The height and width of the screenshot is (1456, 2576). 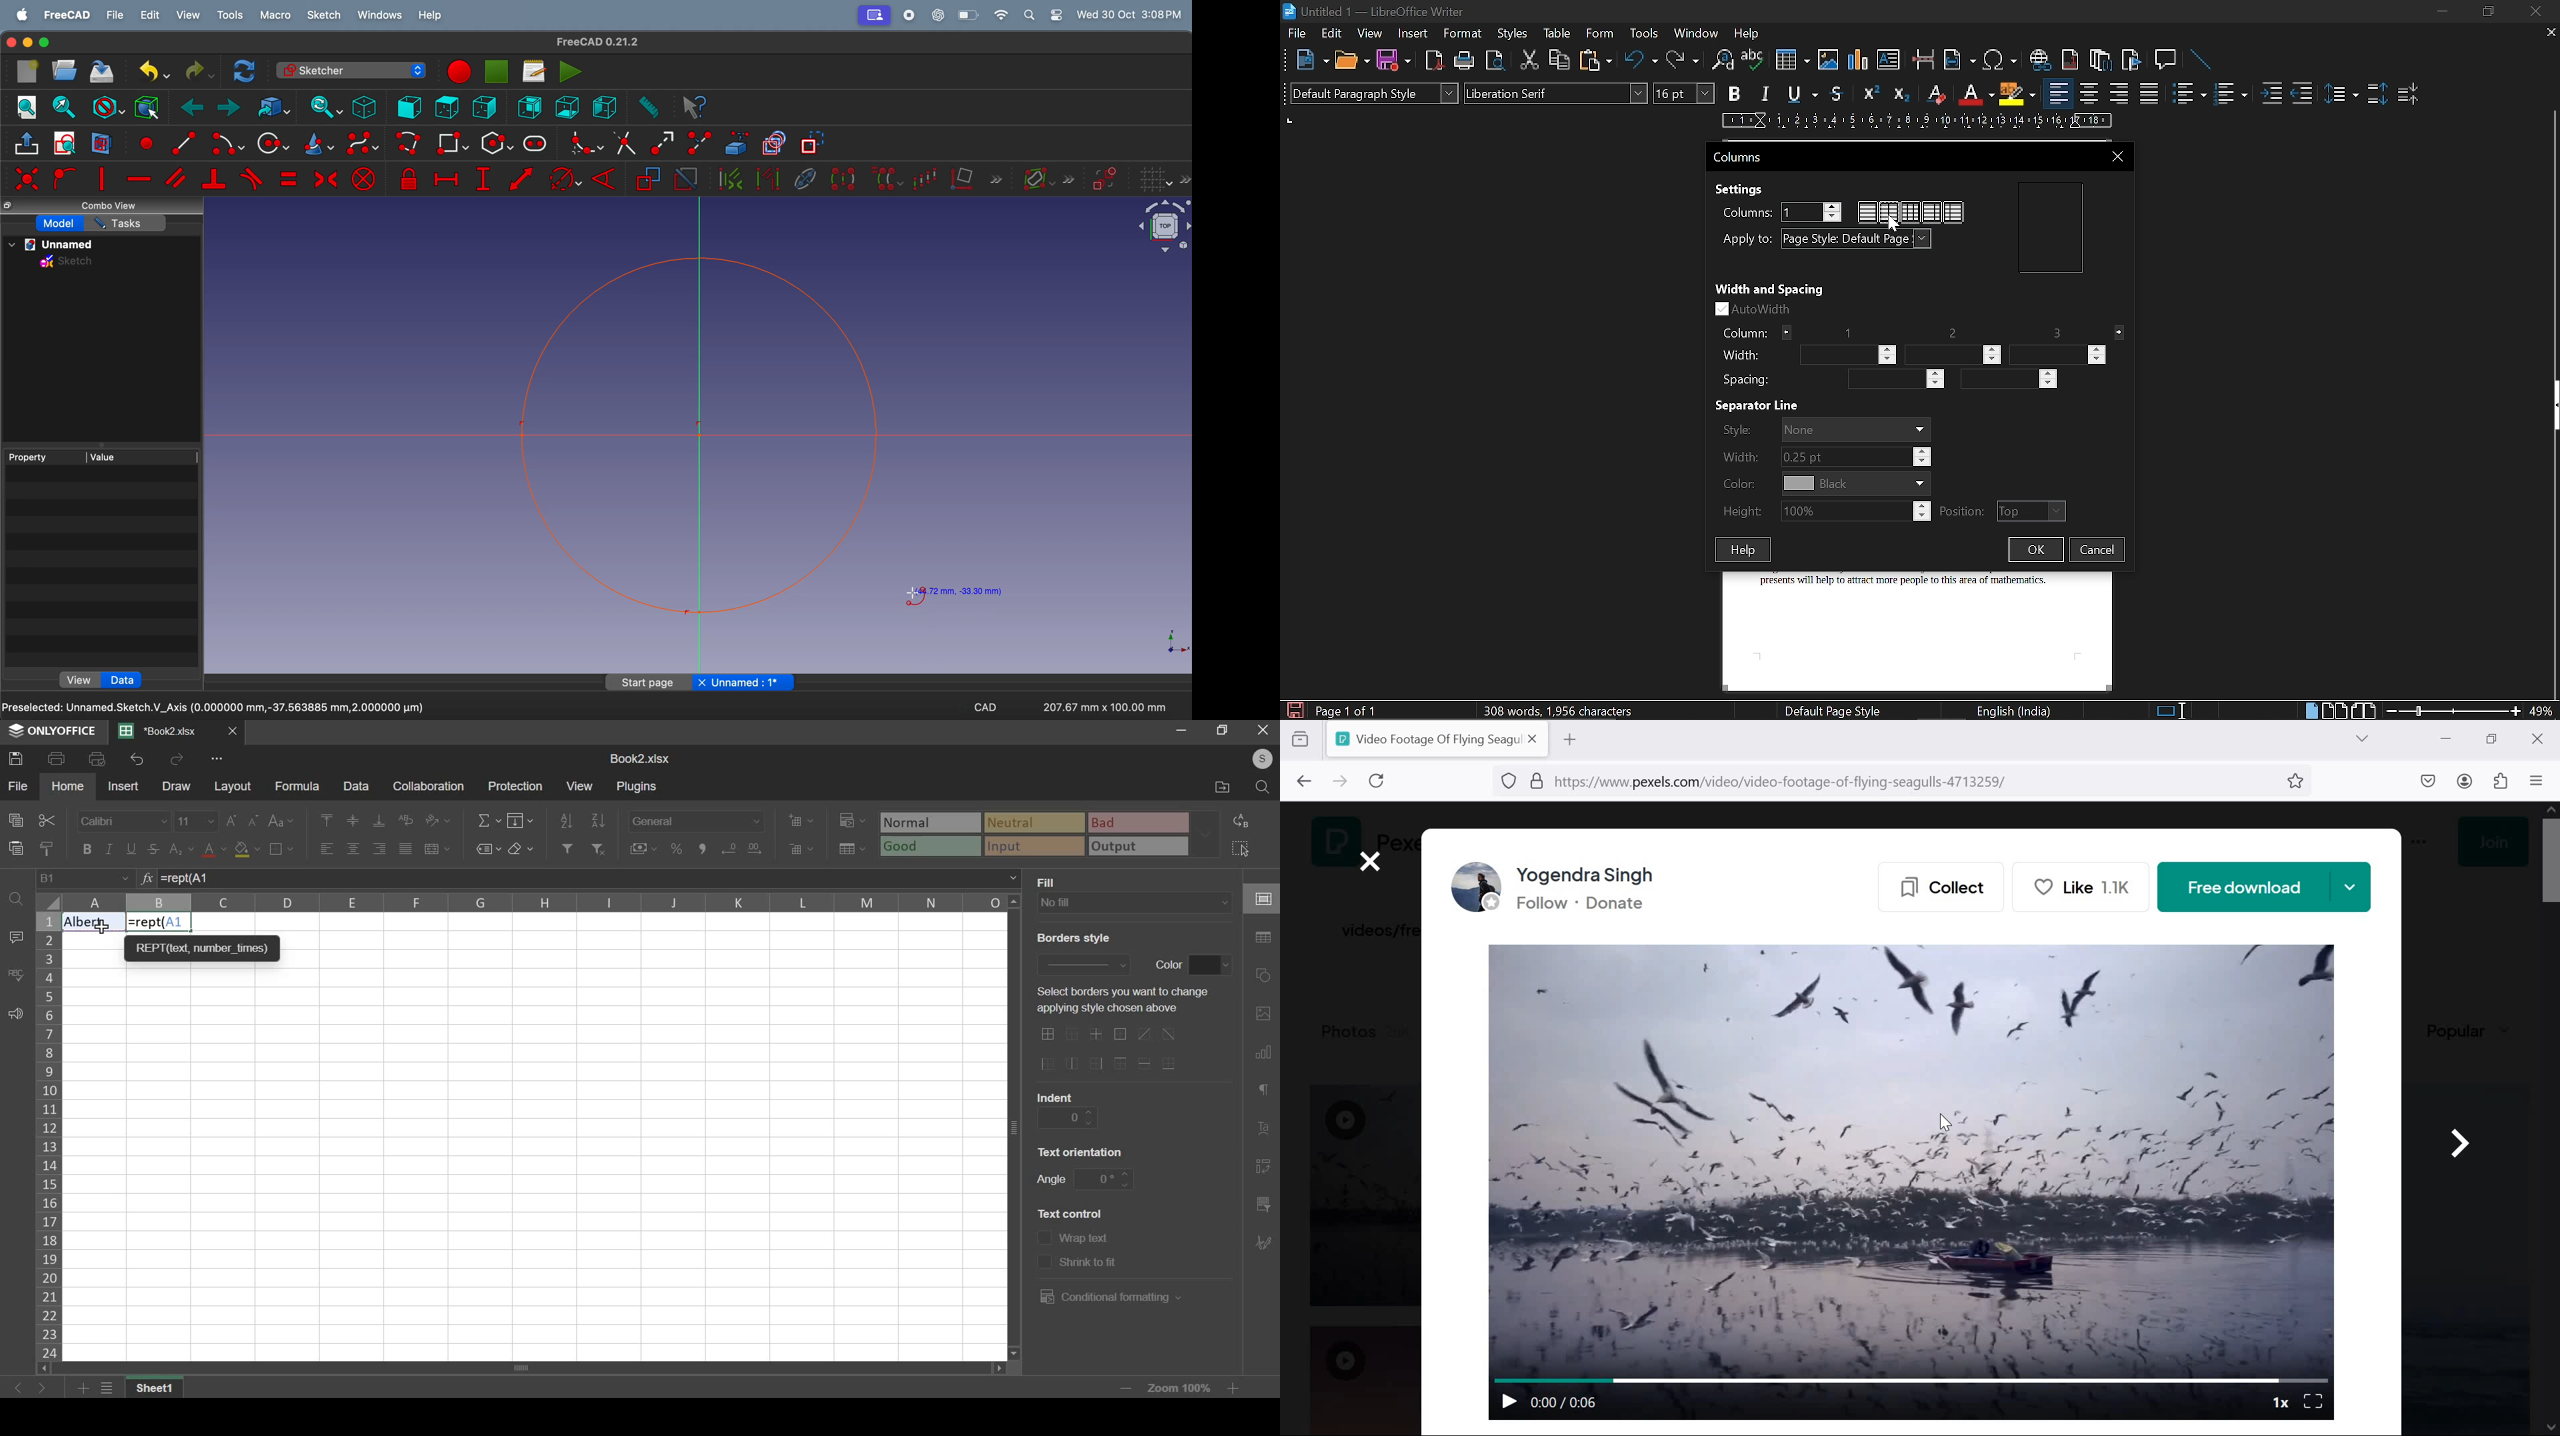 I want to click on Standard selection, so click(x=2174, y=709).